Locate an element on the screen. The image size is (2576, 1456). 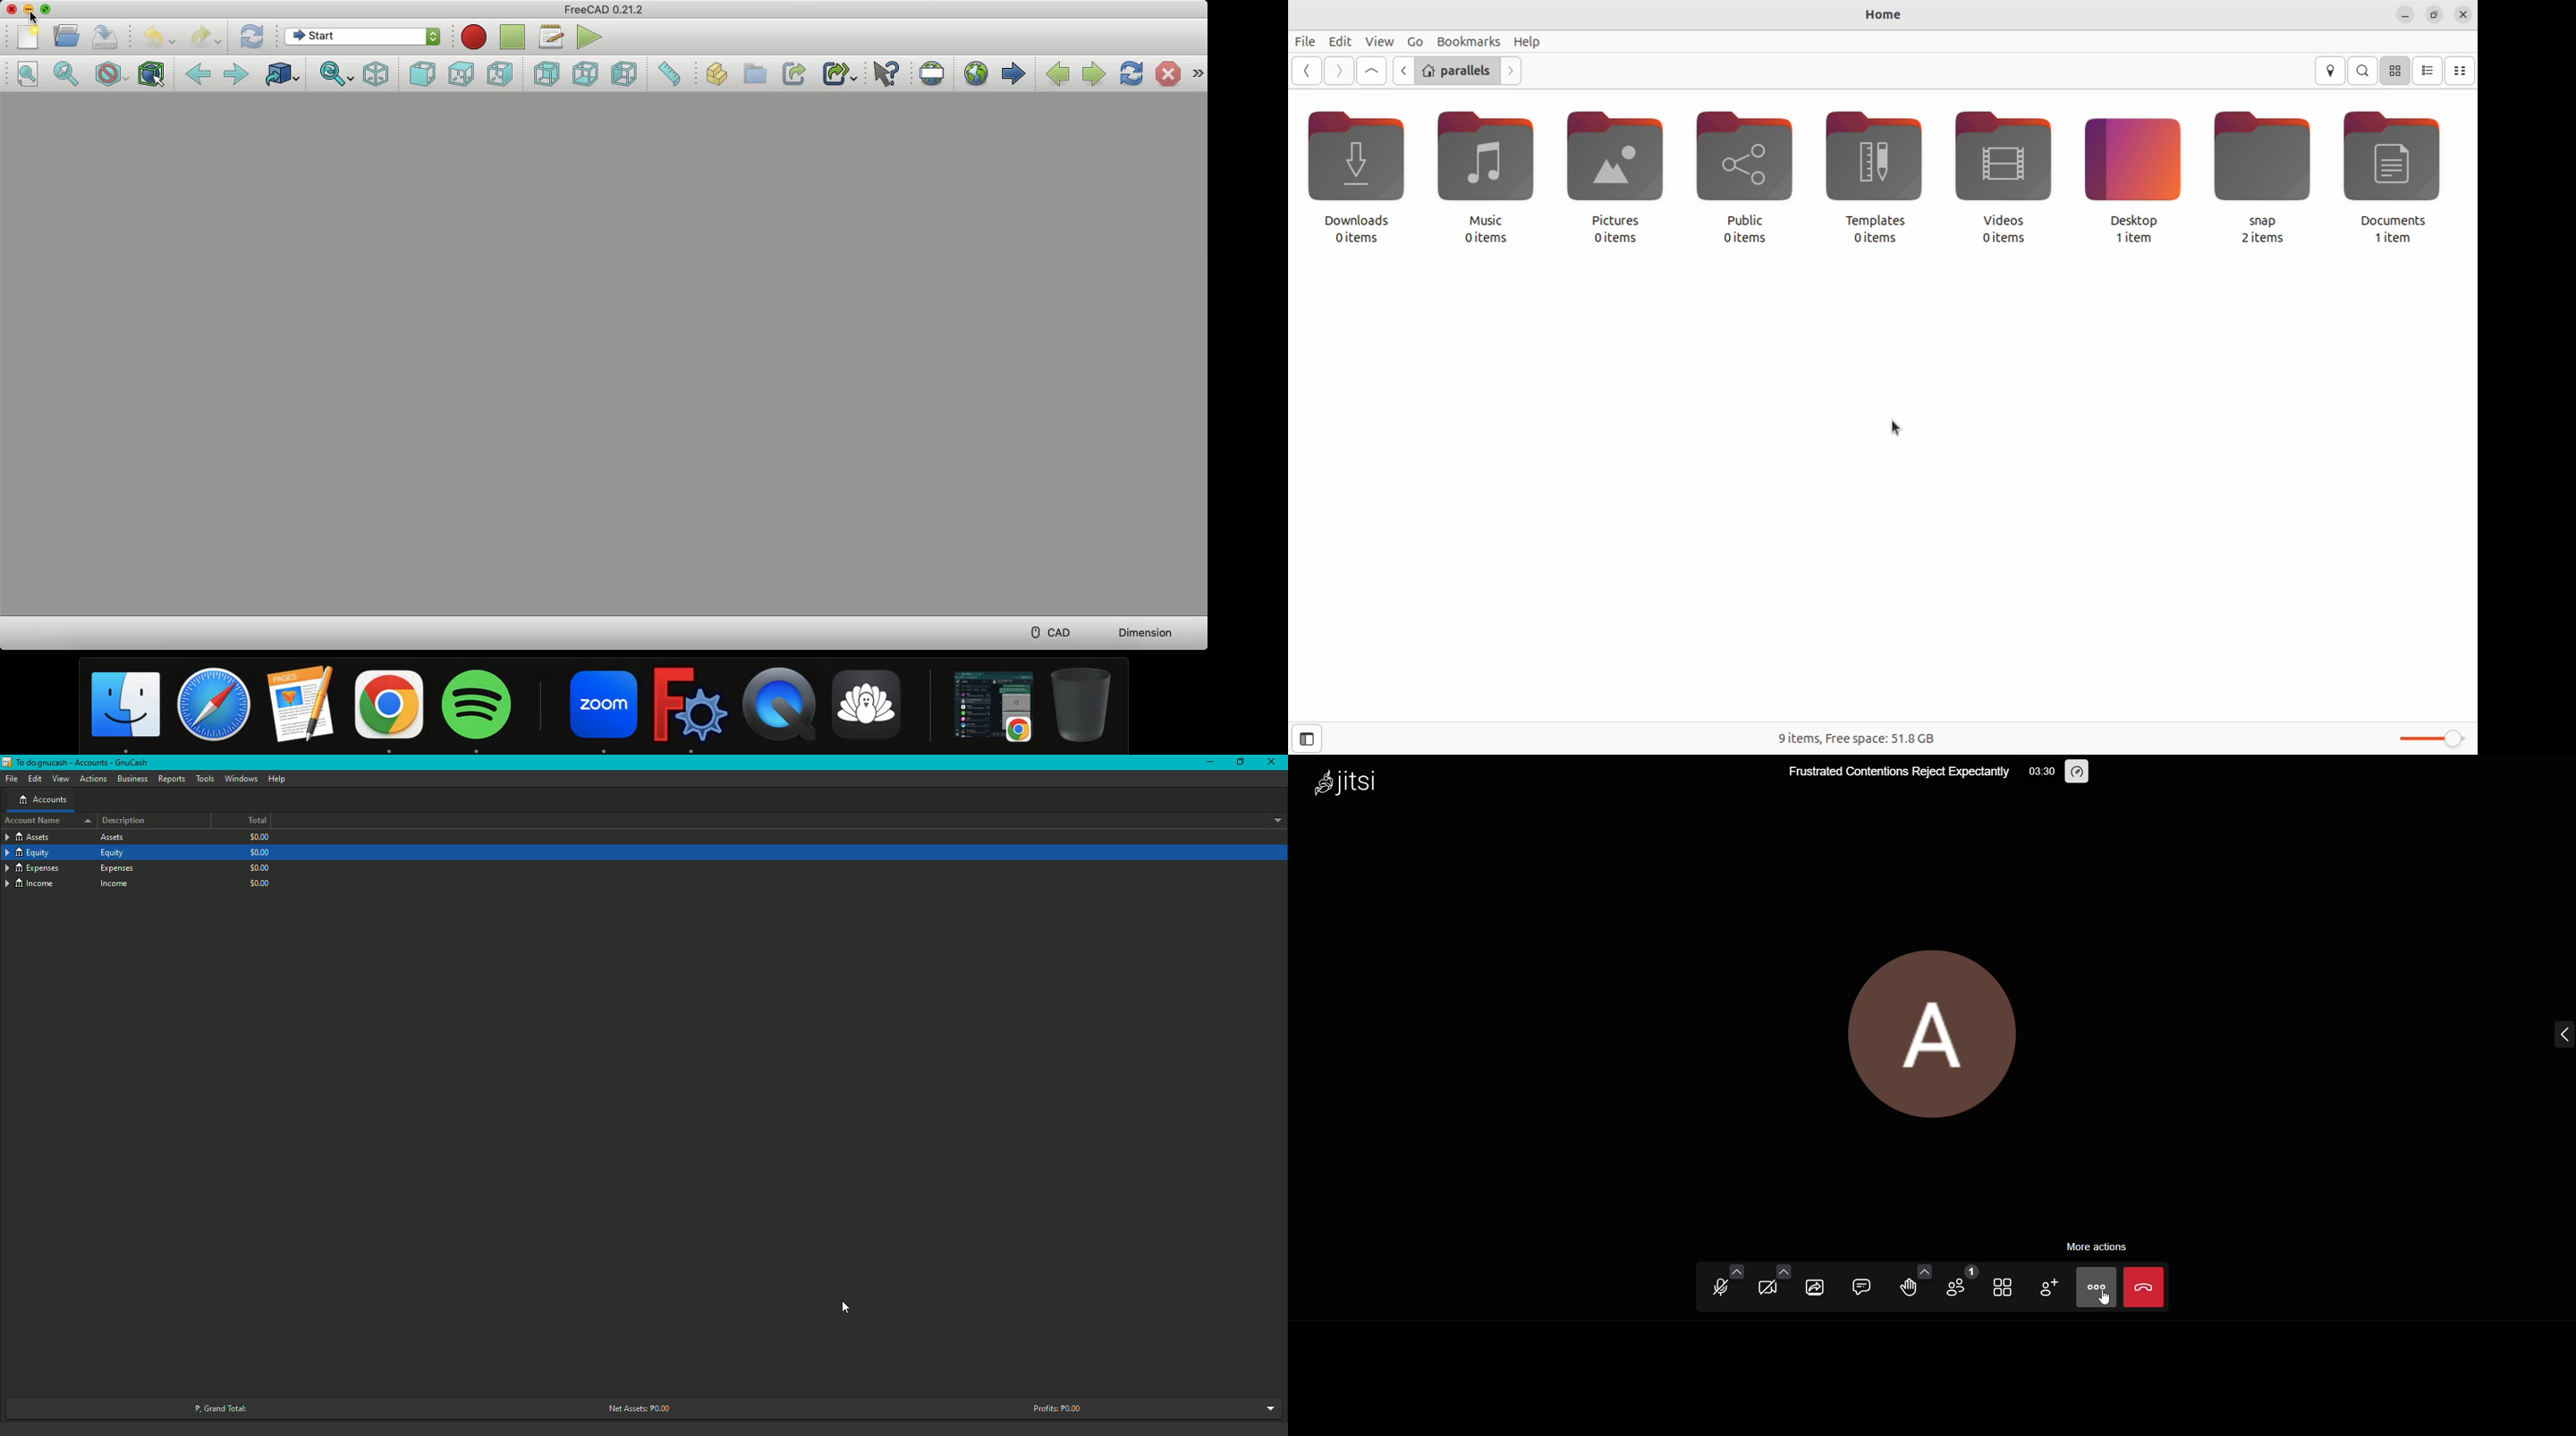
Start page is located at coordinates (1014, 72).